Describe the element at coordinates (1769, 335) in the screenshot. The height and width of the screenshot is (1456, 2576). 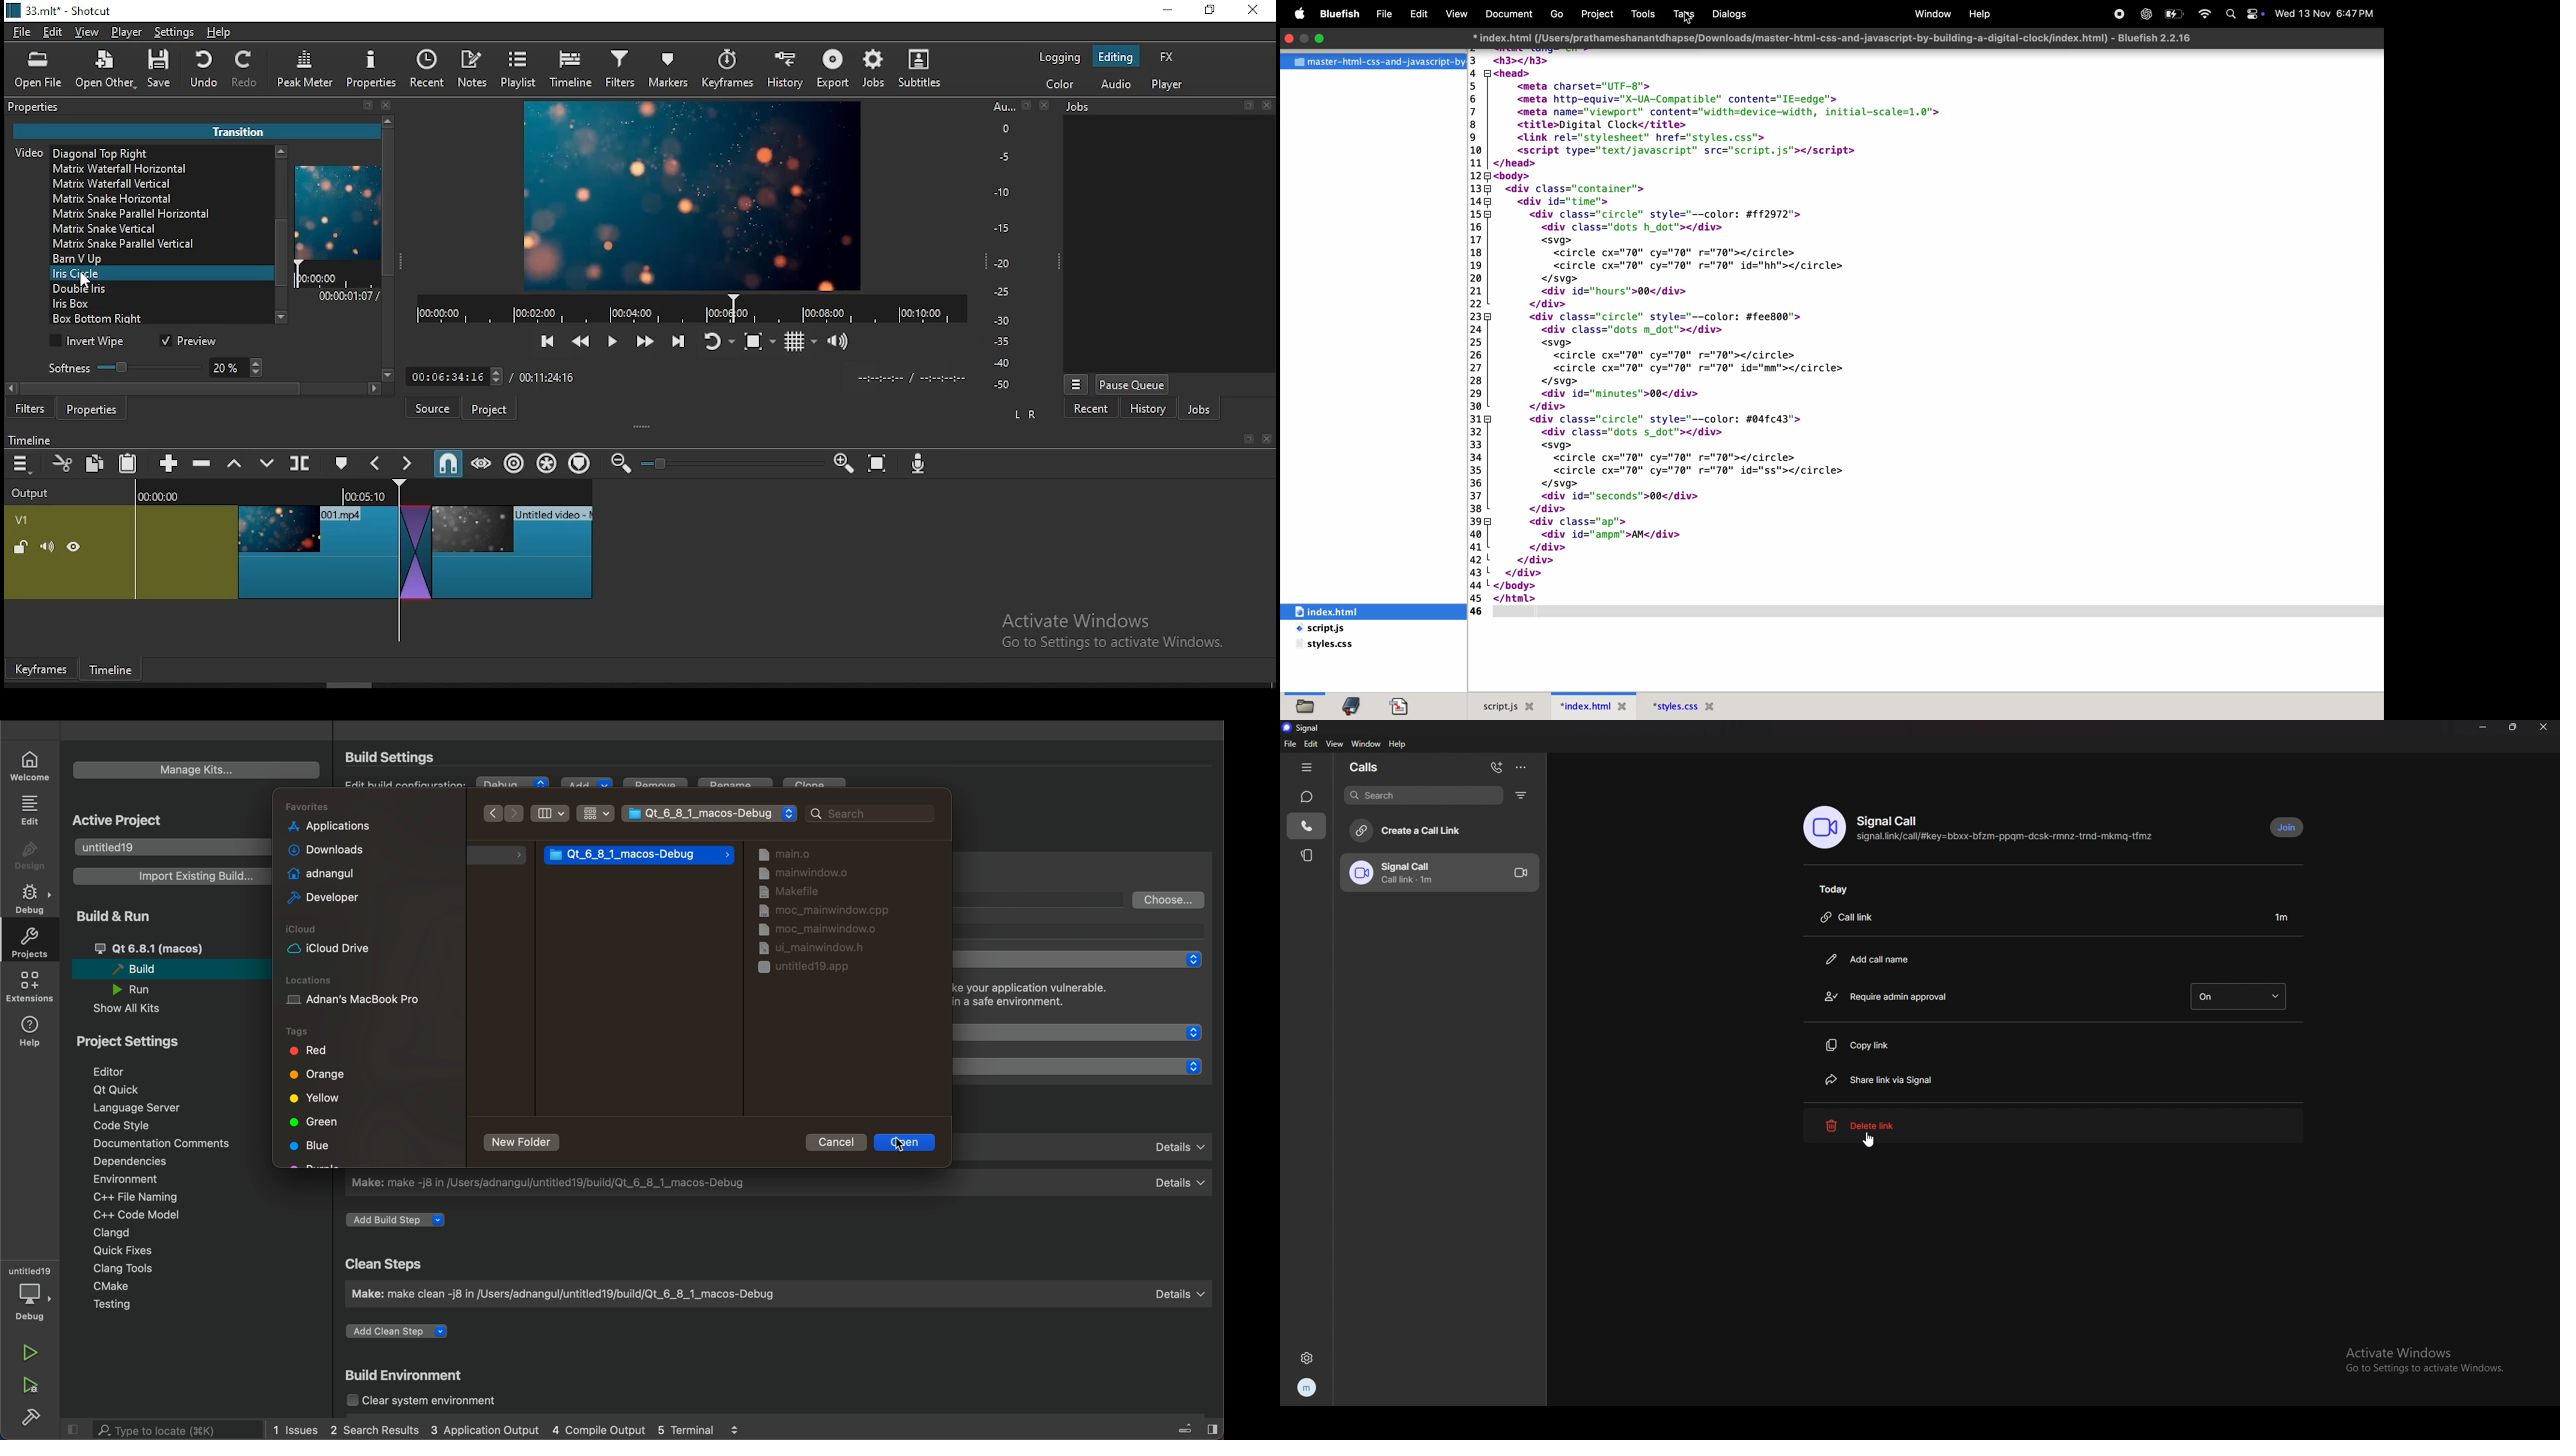
I see `code block` at that location.